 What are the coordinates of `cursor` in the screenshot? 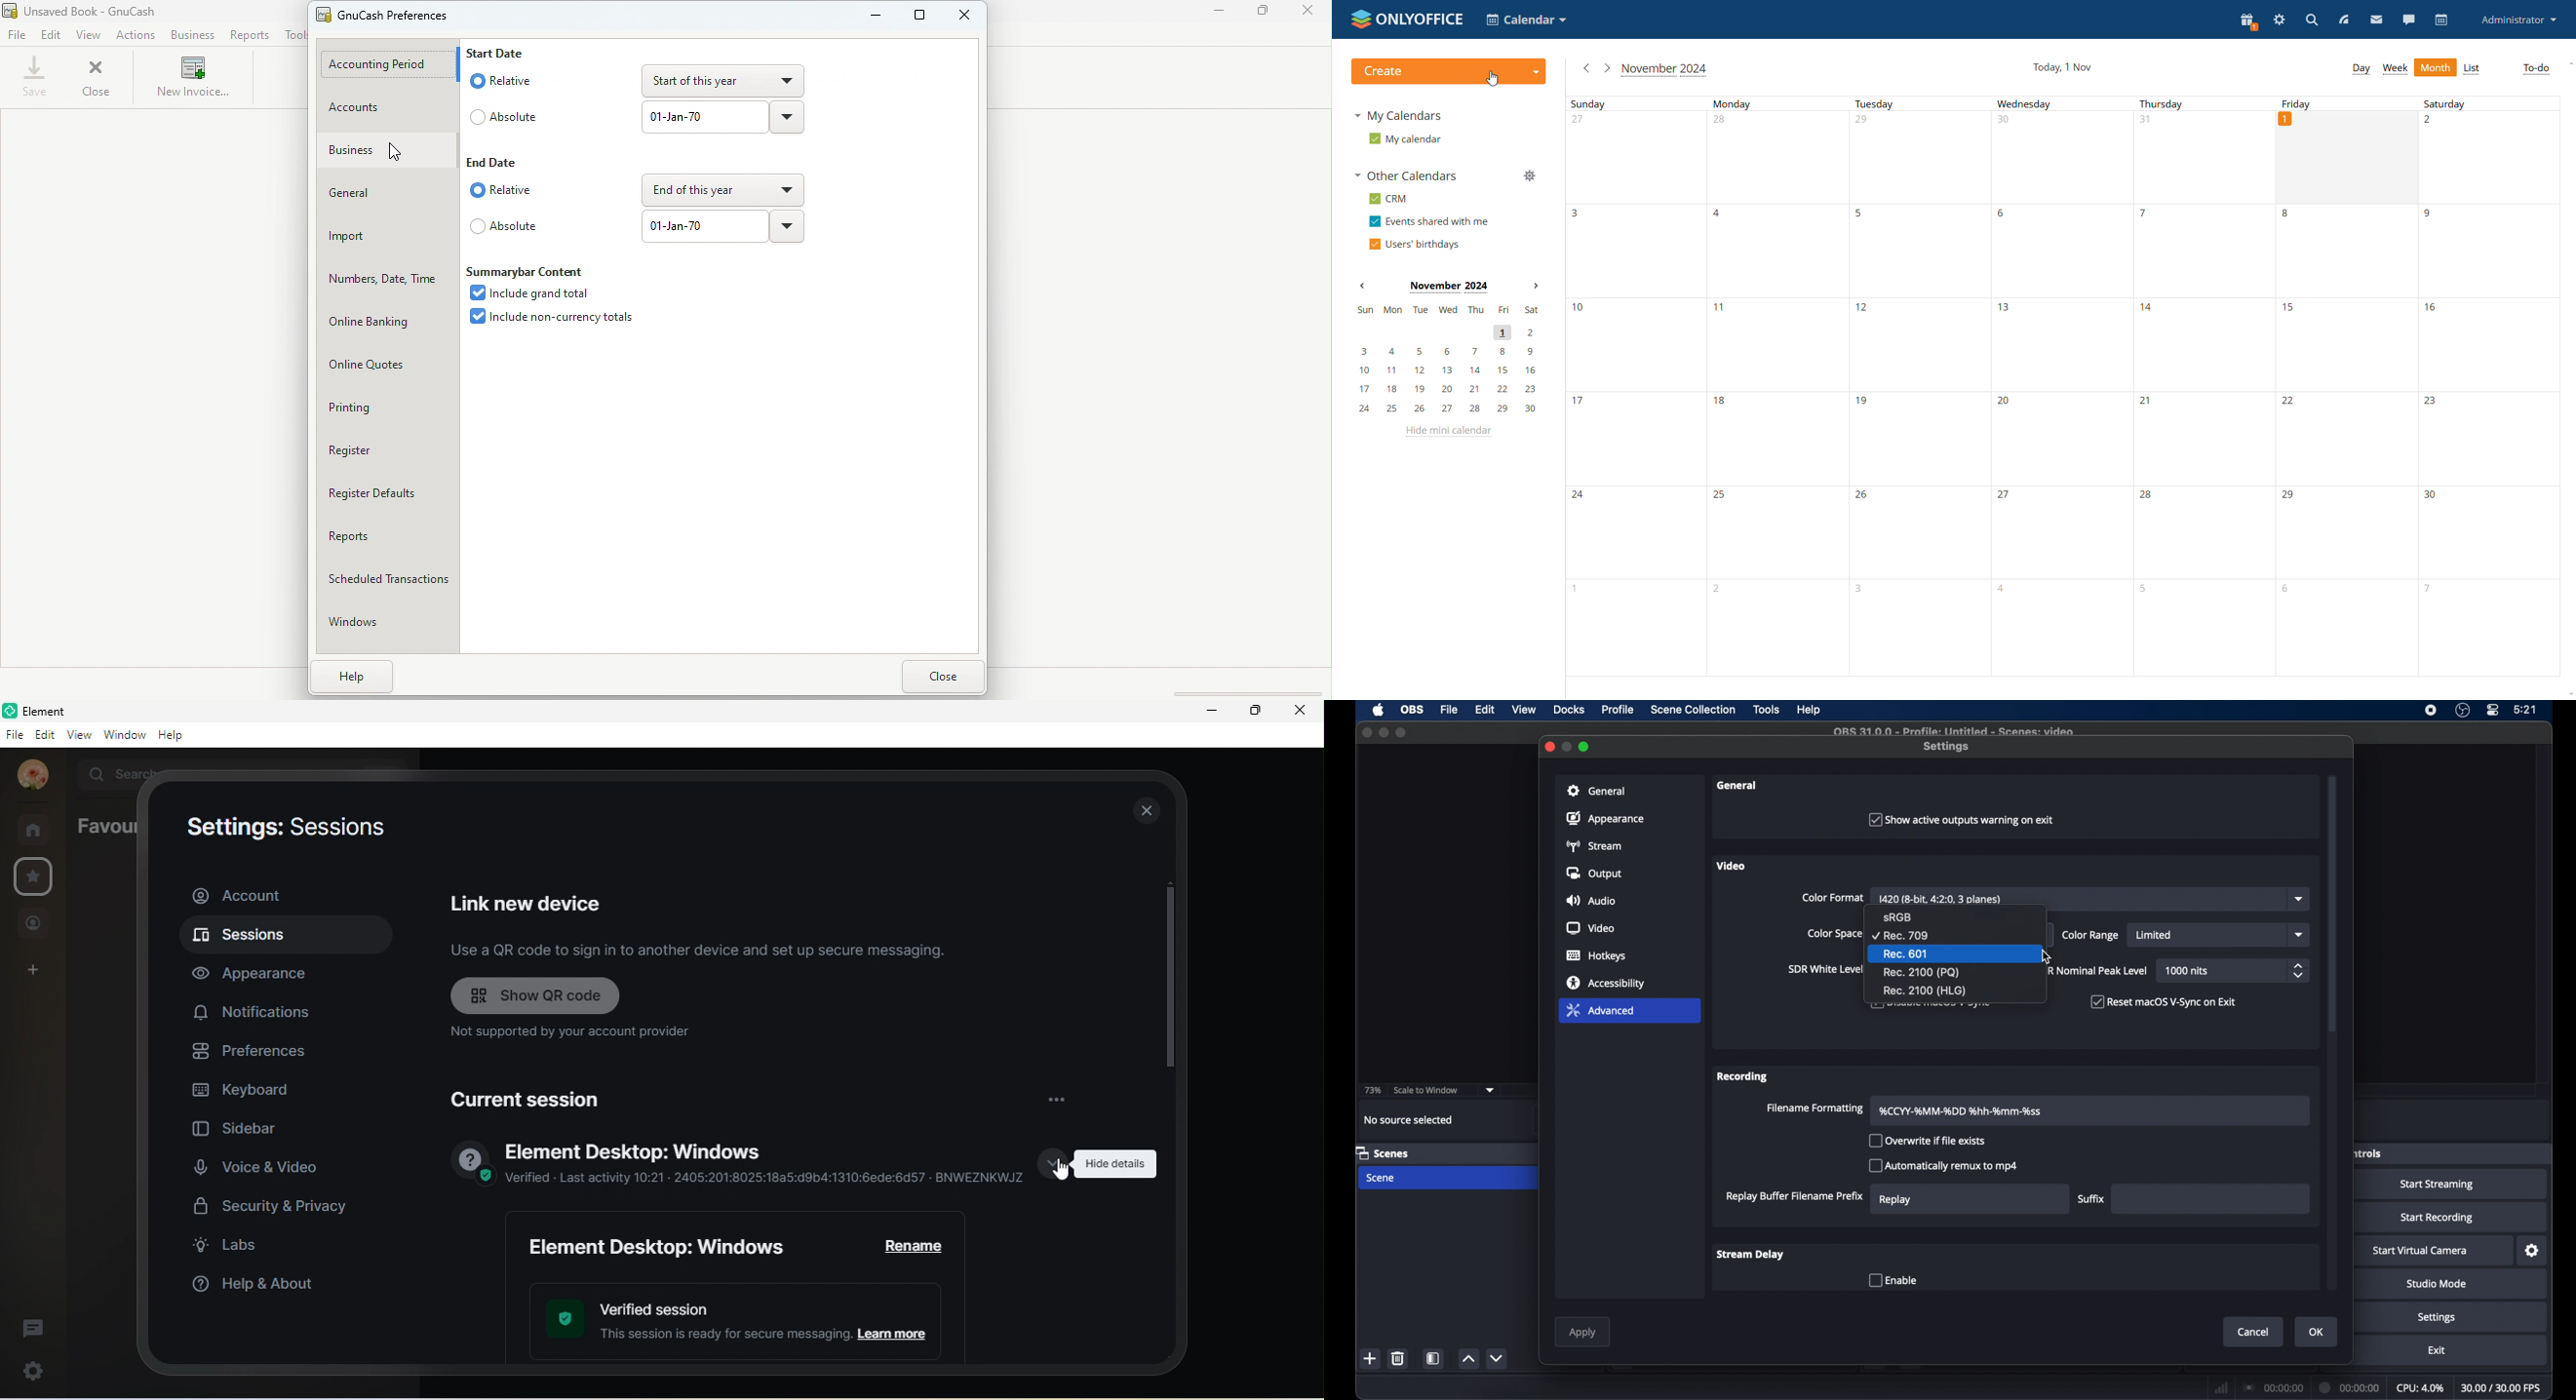 It's located at (392, 153).